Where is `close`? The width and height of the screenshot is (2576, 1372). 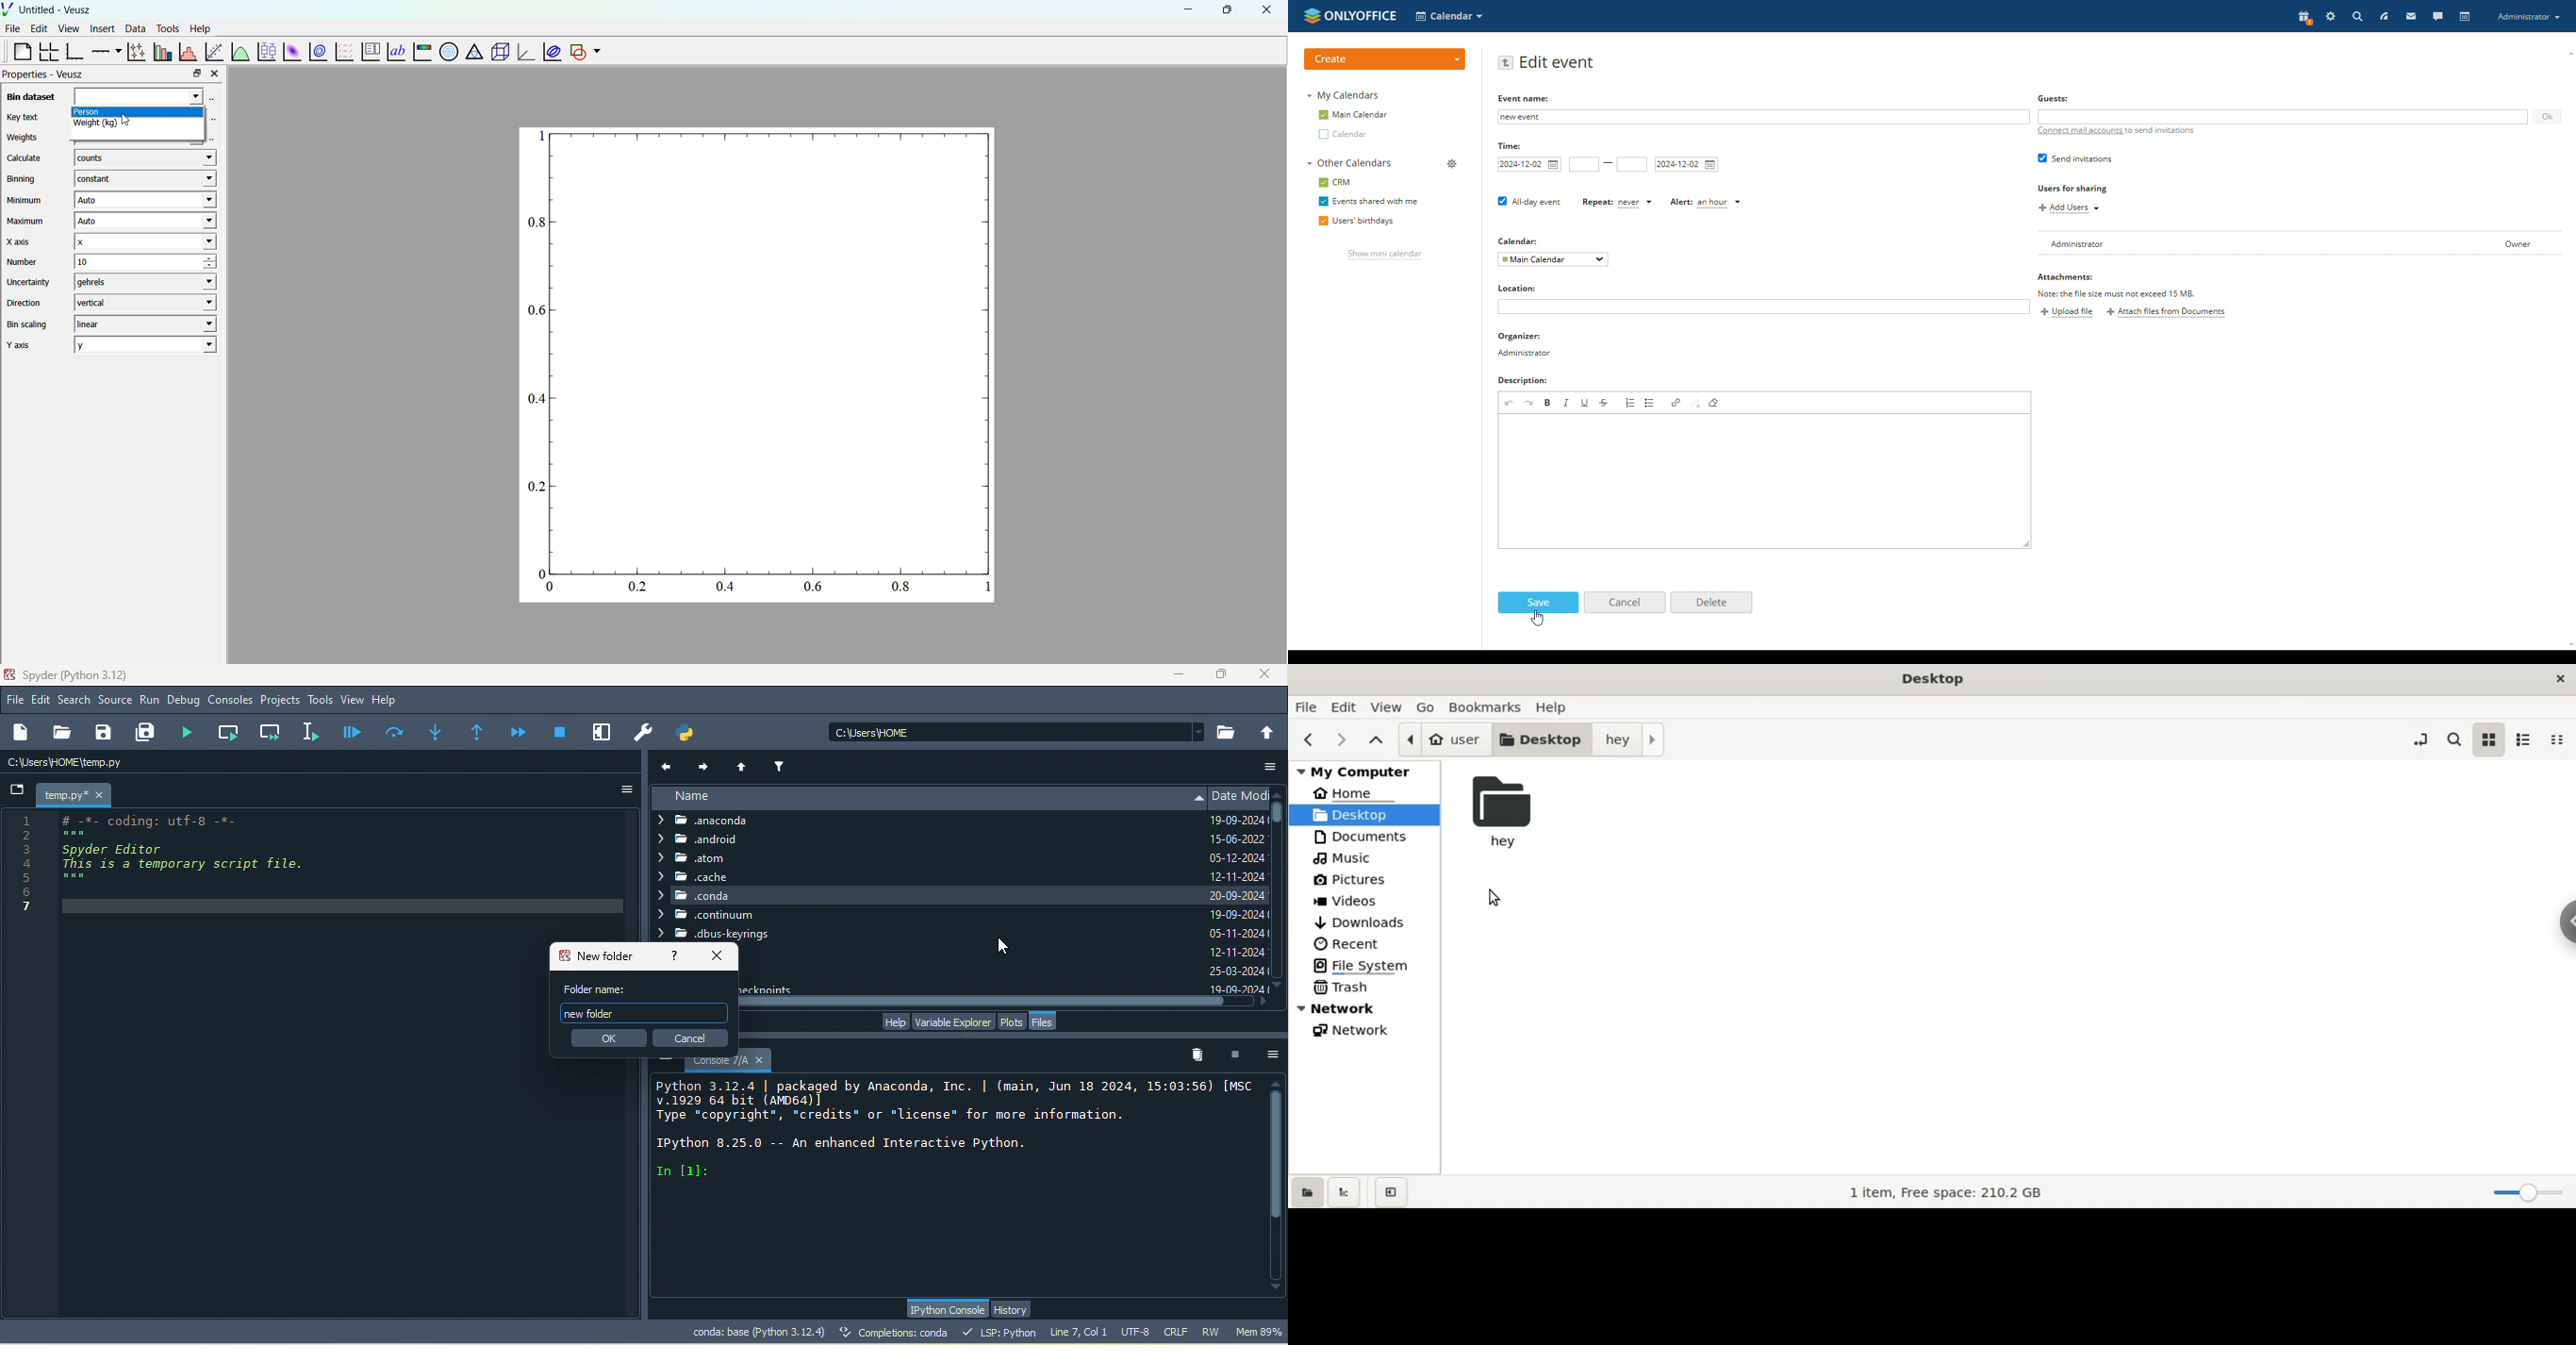
close is located at coordinates (1267, 10).